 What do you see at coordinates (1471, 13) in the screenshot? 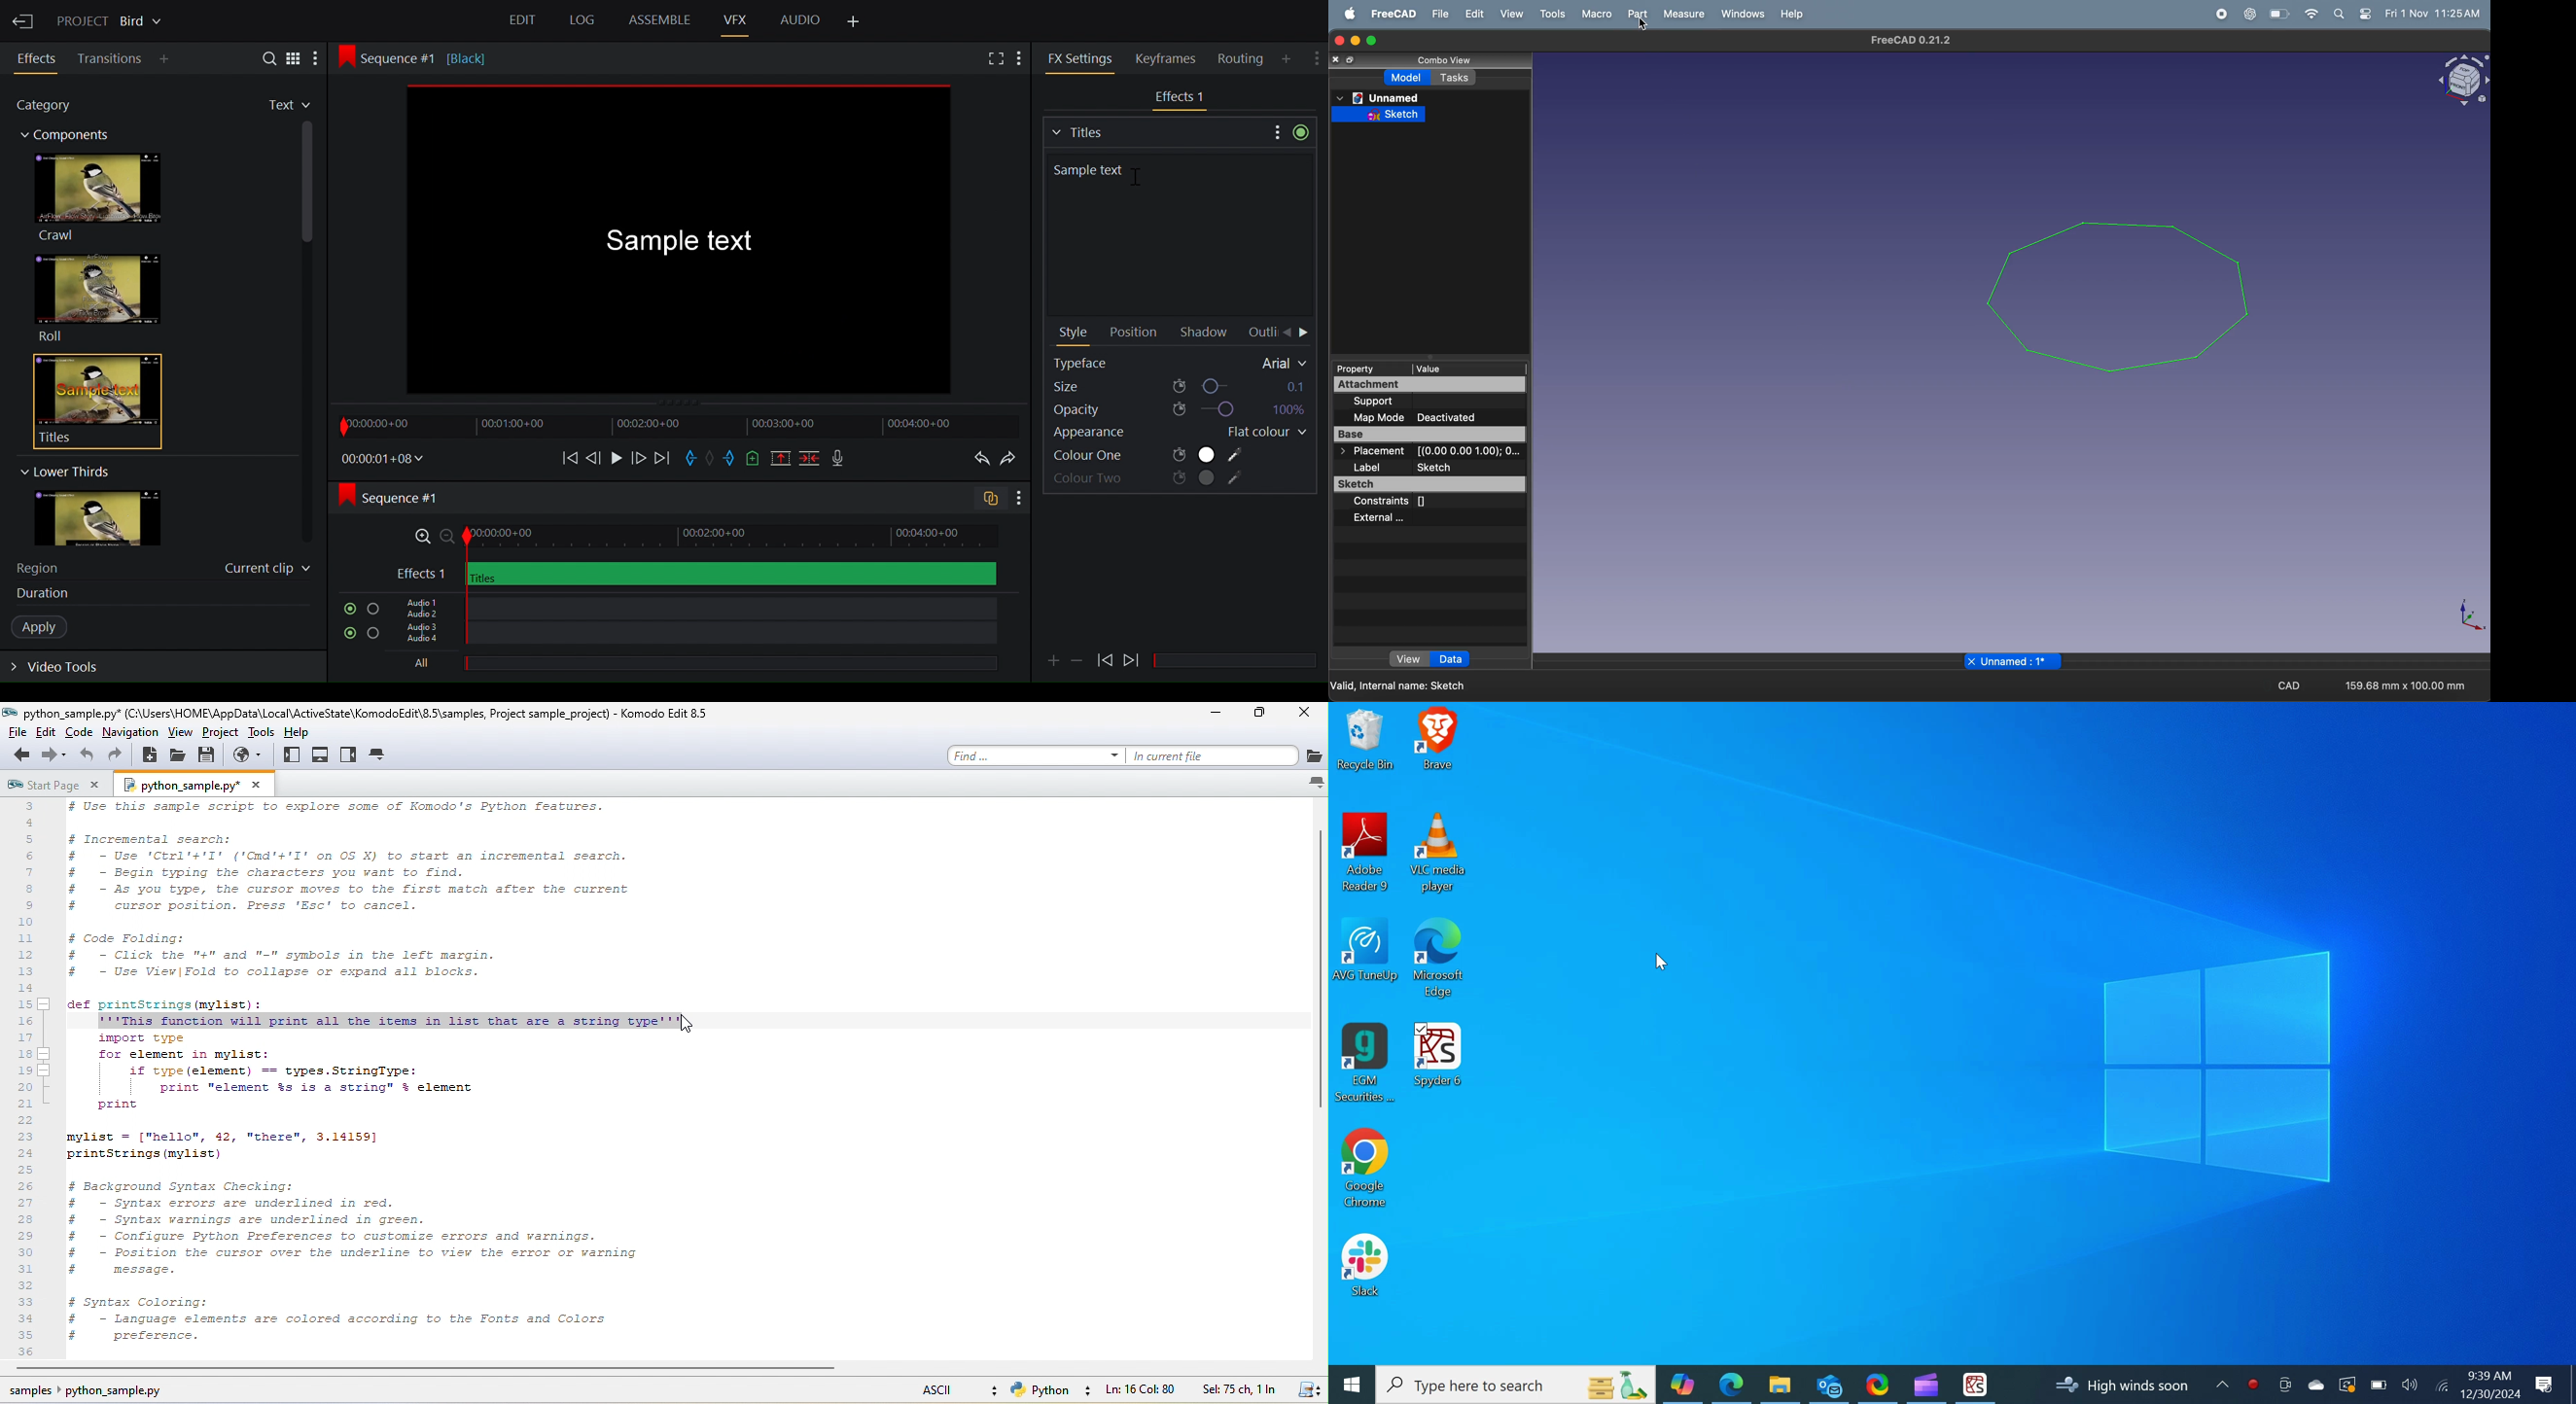
I see `edit` at bounding box center [1471, 13].